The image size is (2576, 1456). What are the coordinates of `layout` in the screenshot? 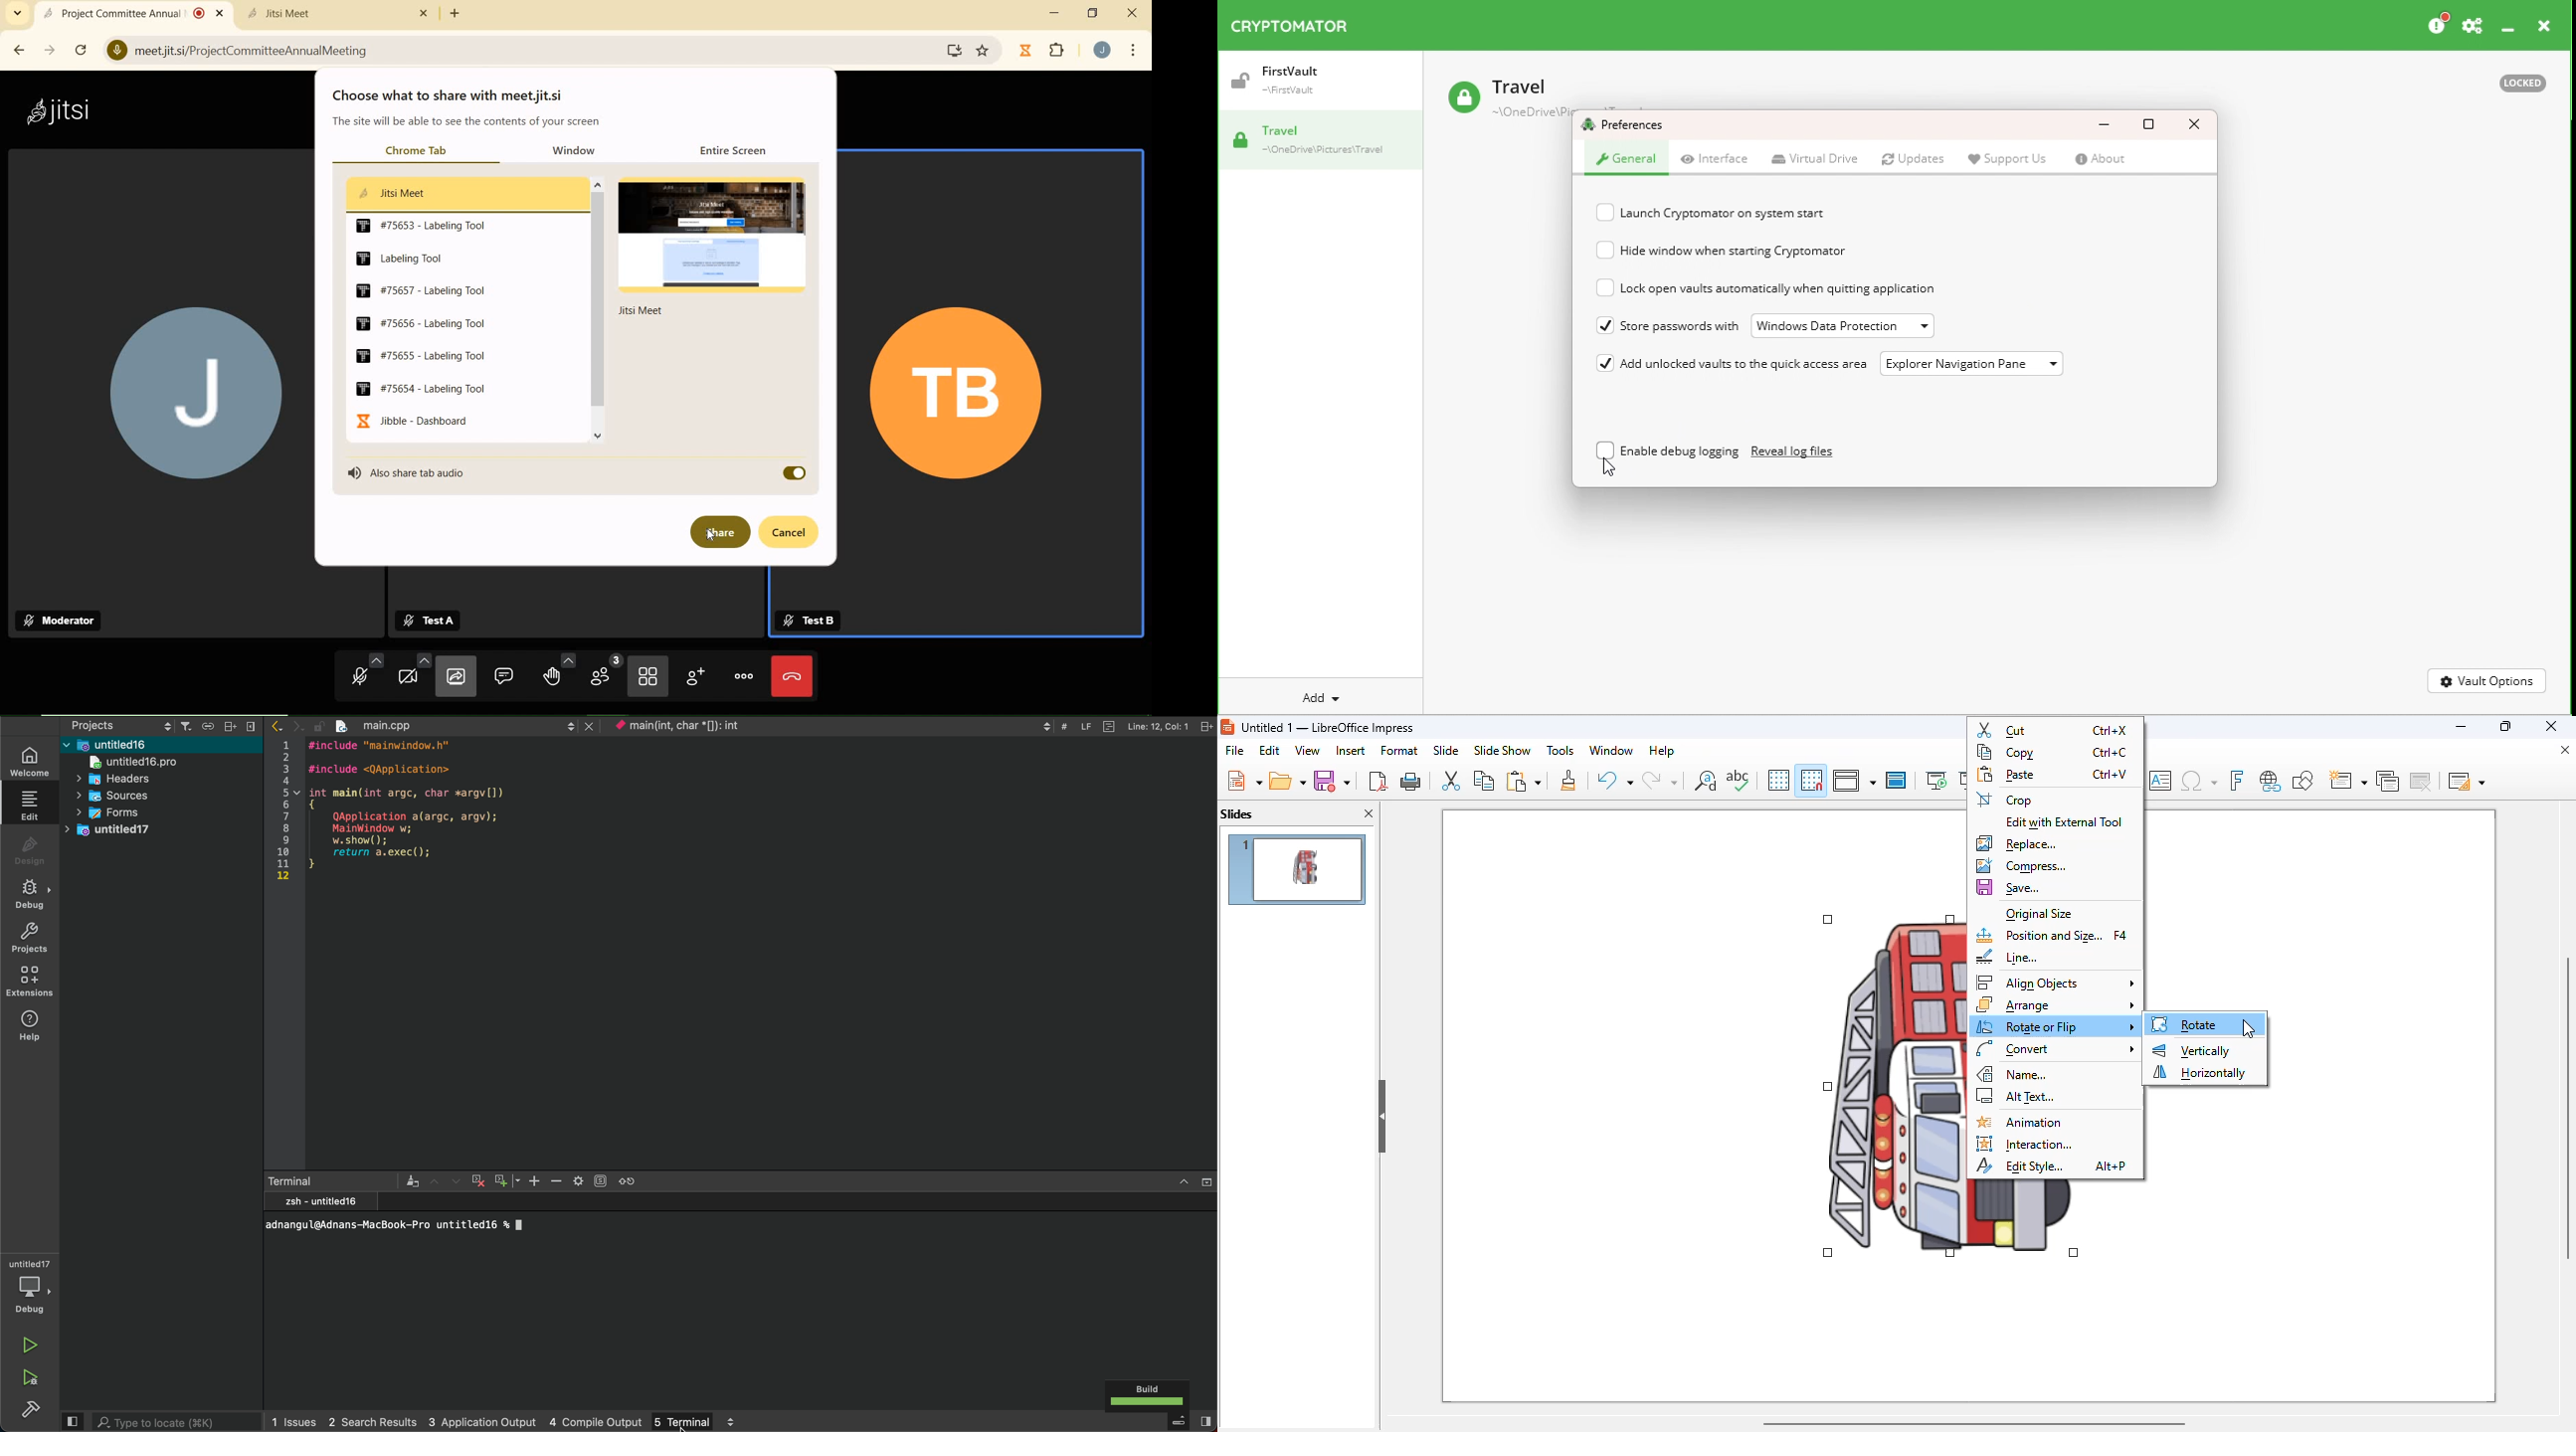 It's located at (233, 725).